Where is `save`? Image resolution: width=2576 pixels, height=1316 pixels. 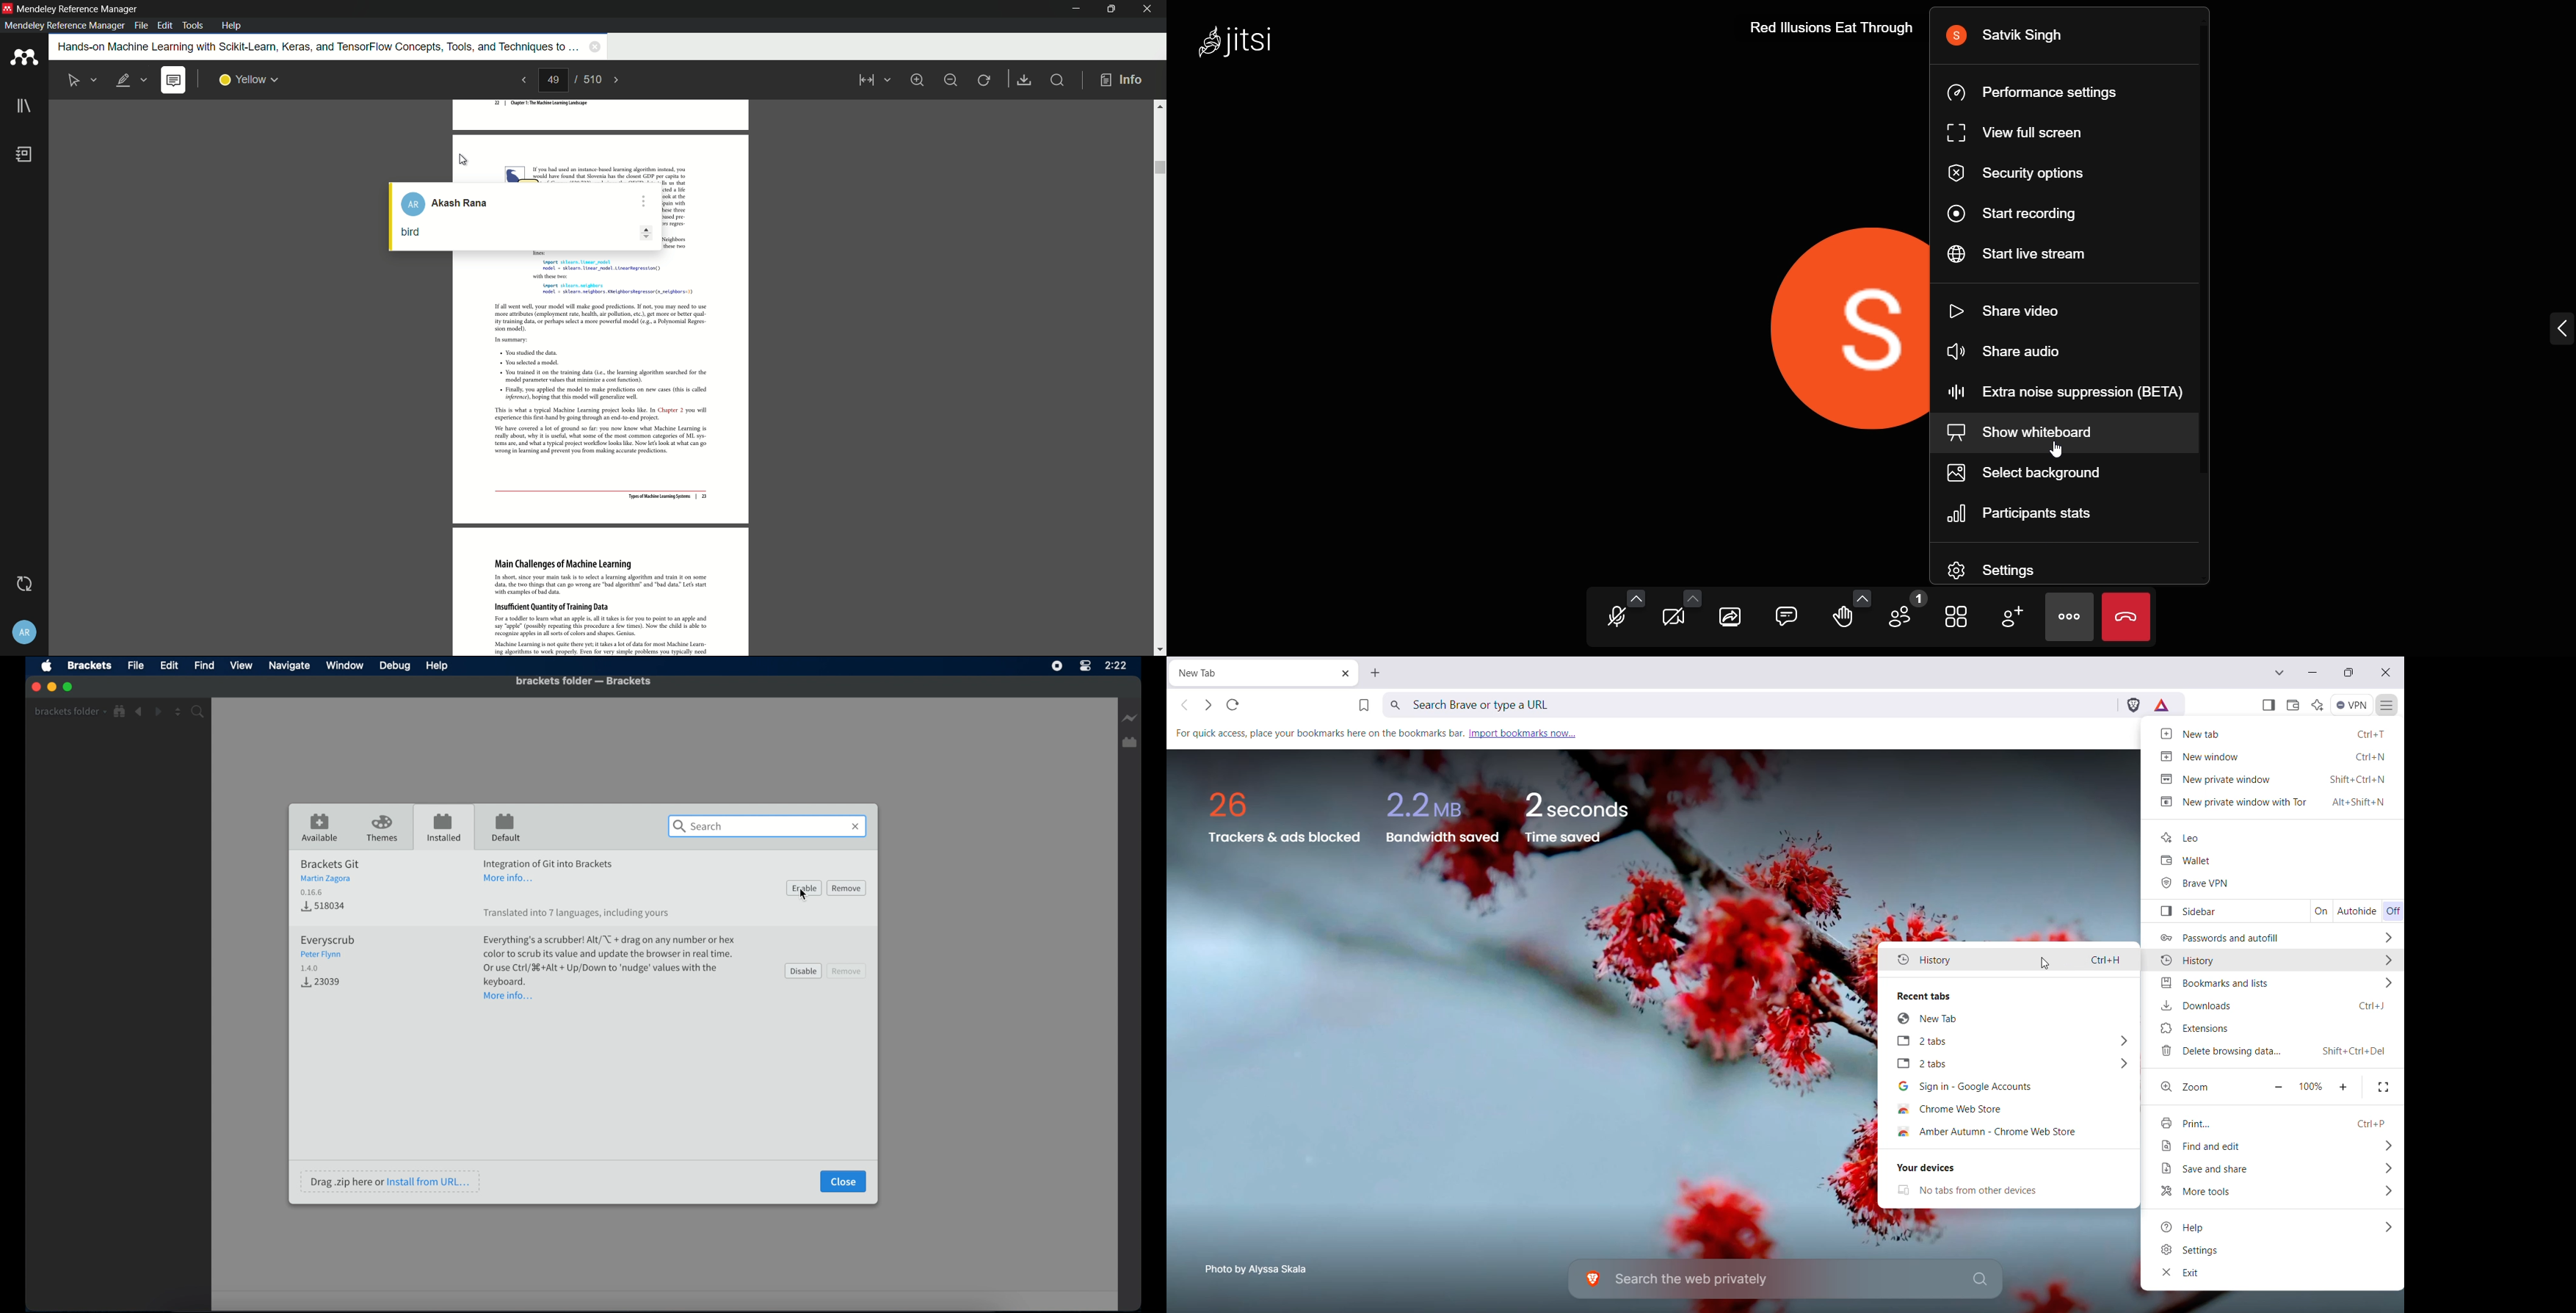
save is located at coordinates (1026, 80).